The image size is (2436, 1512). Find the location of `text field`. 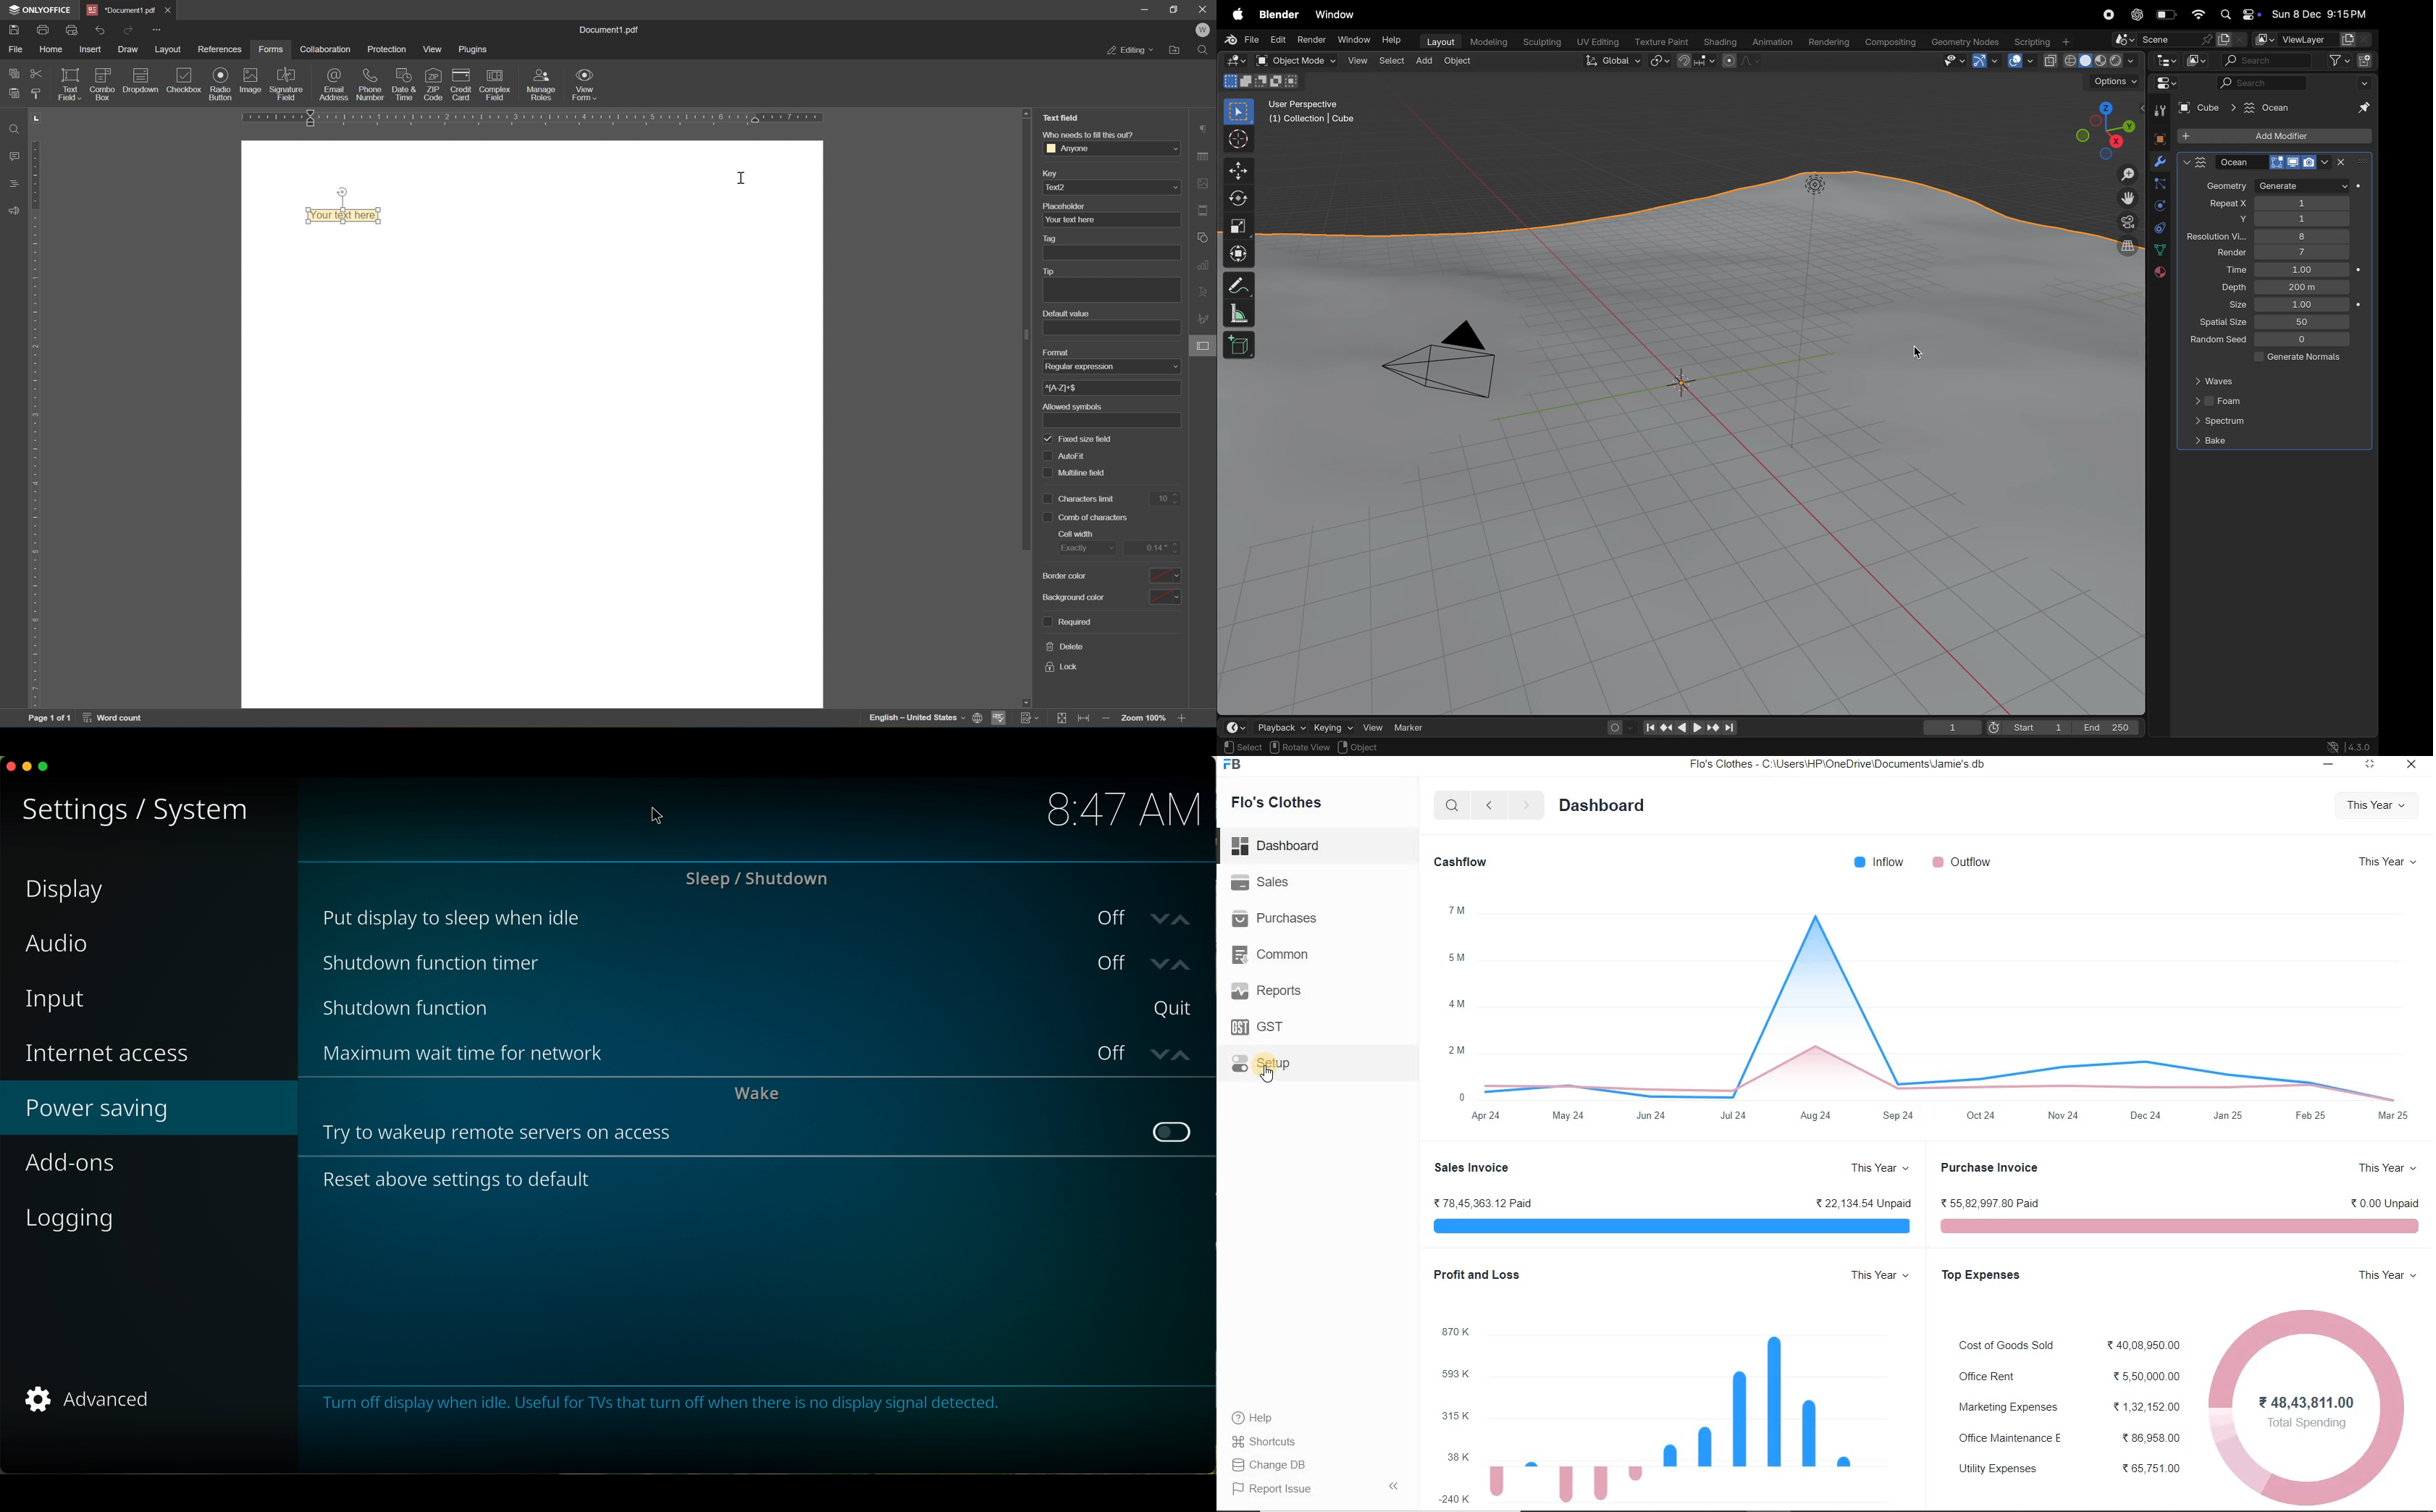

text field is located at coordinates (338, 216).